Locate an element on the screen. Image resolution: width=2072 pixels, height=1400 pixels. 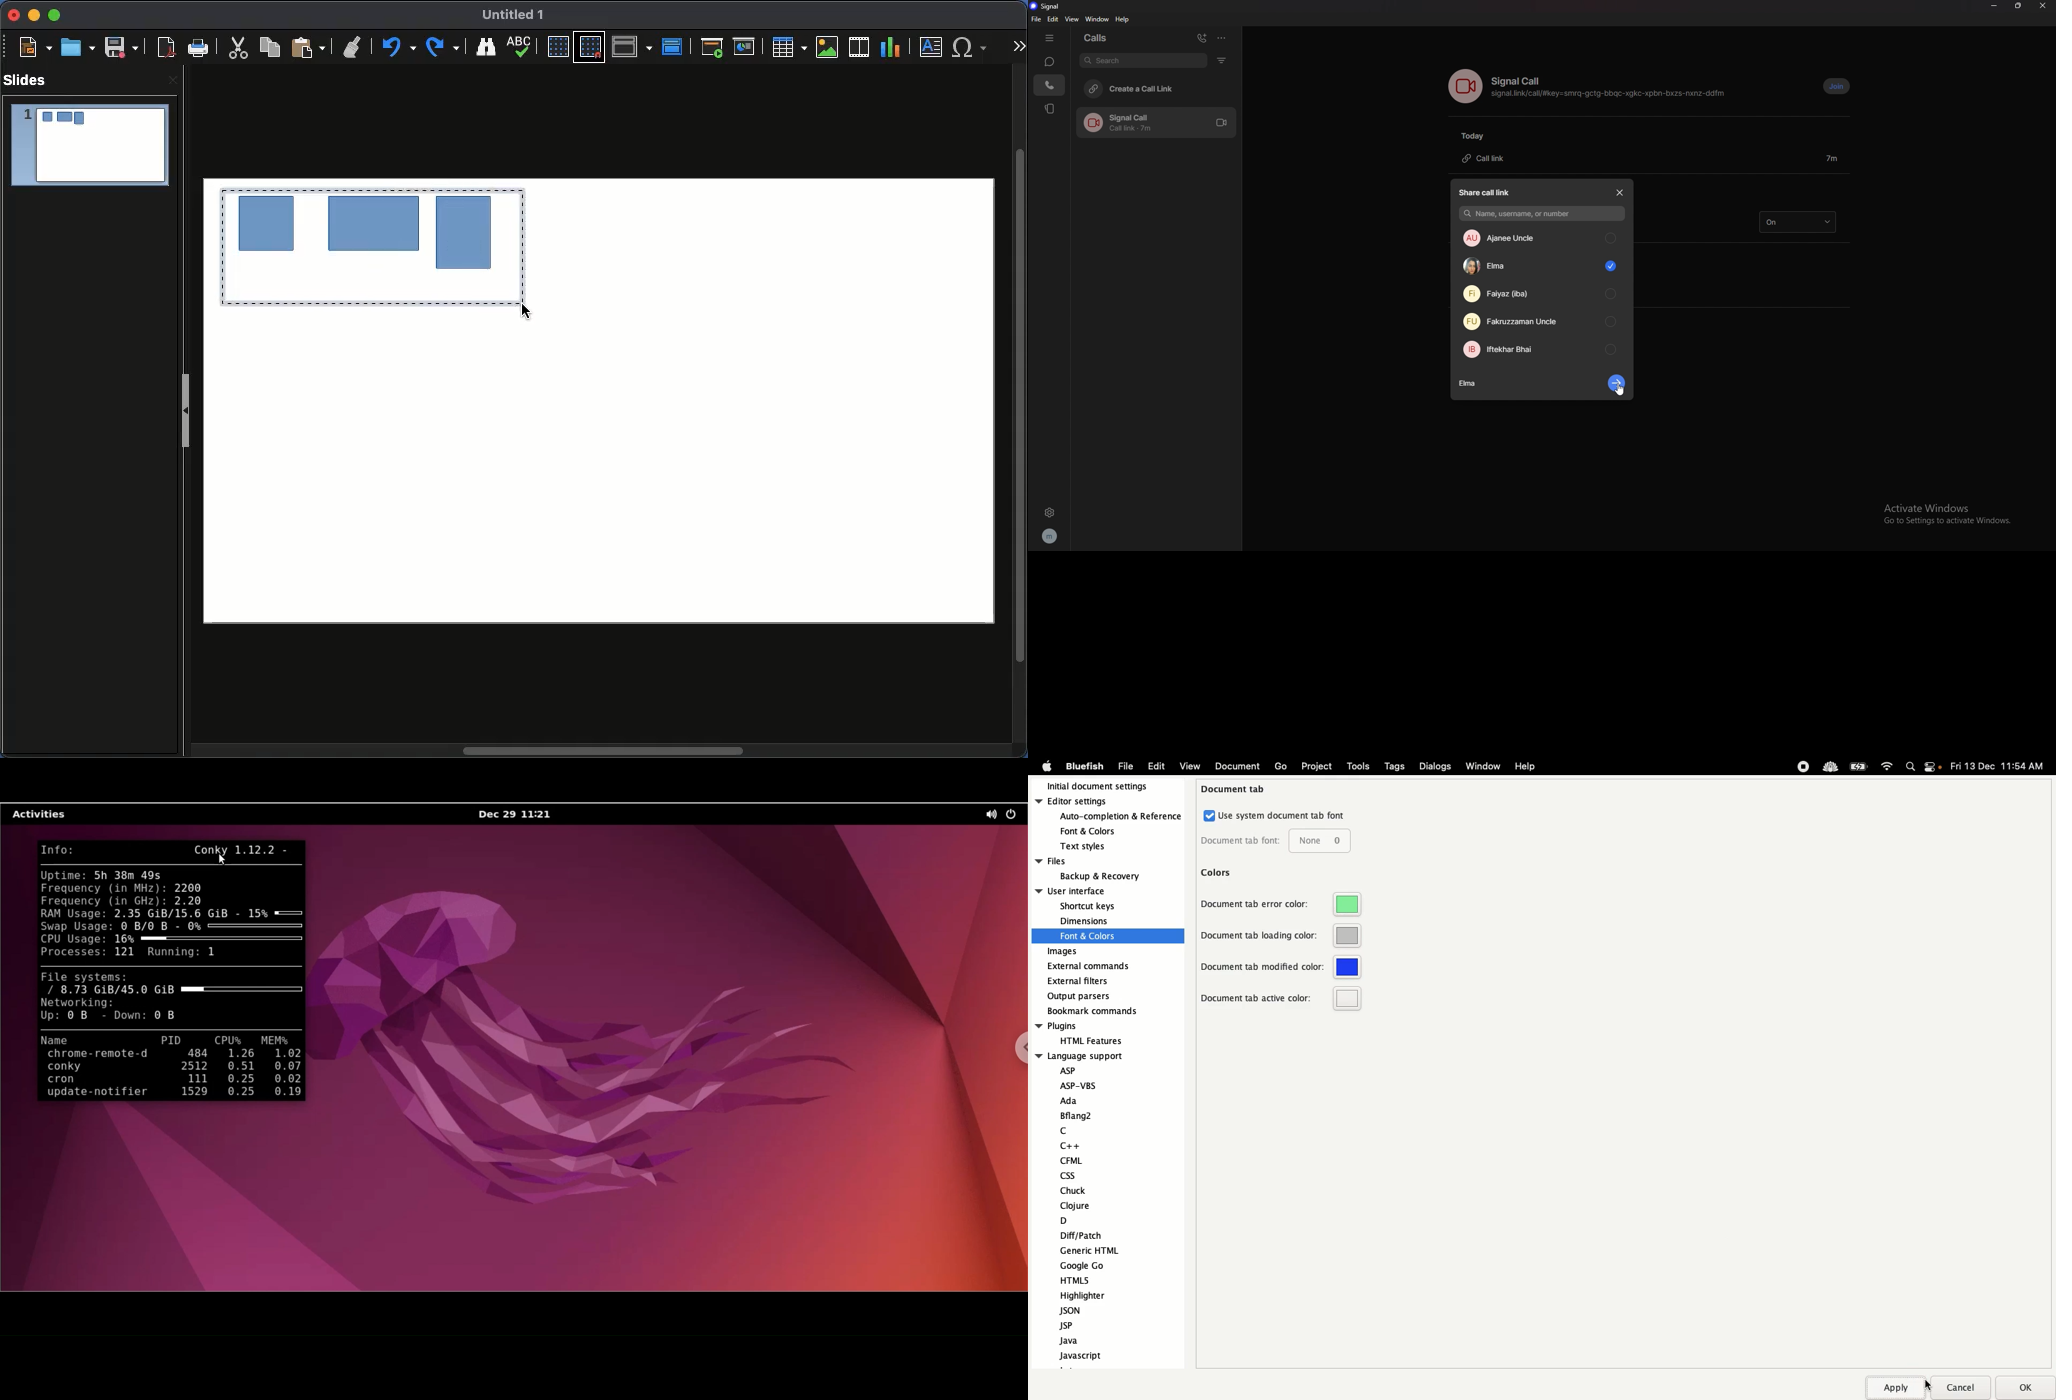
next is located at coordinates (1617, 383).